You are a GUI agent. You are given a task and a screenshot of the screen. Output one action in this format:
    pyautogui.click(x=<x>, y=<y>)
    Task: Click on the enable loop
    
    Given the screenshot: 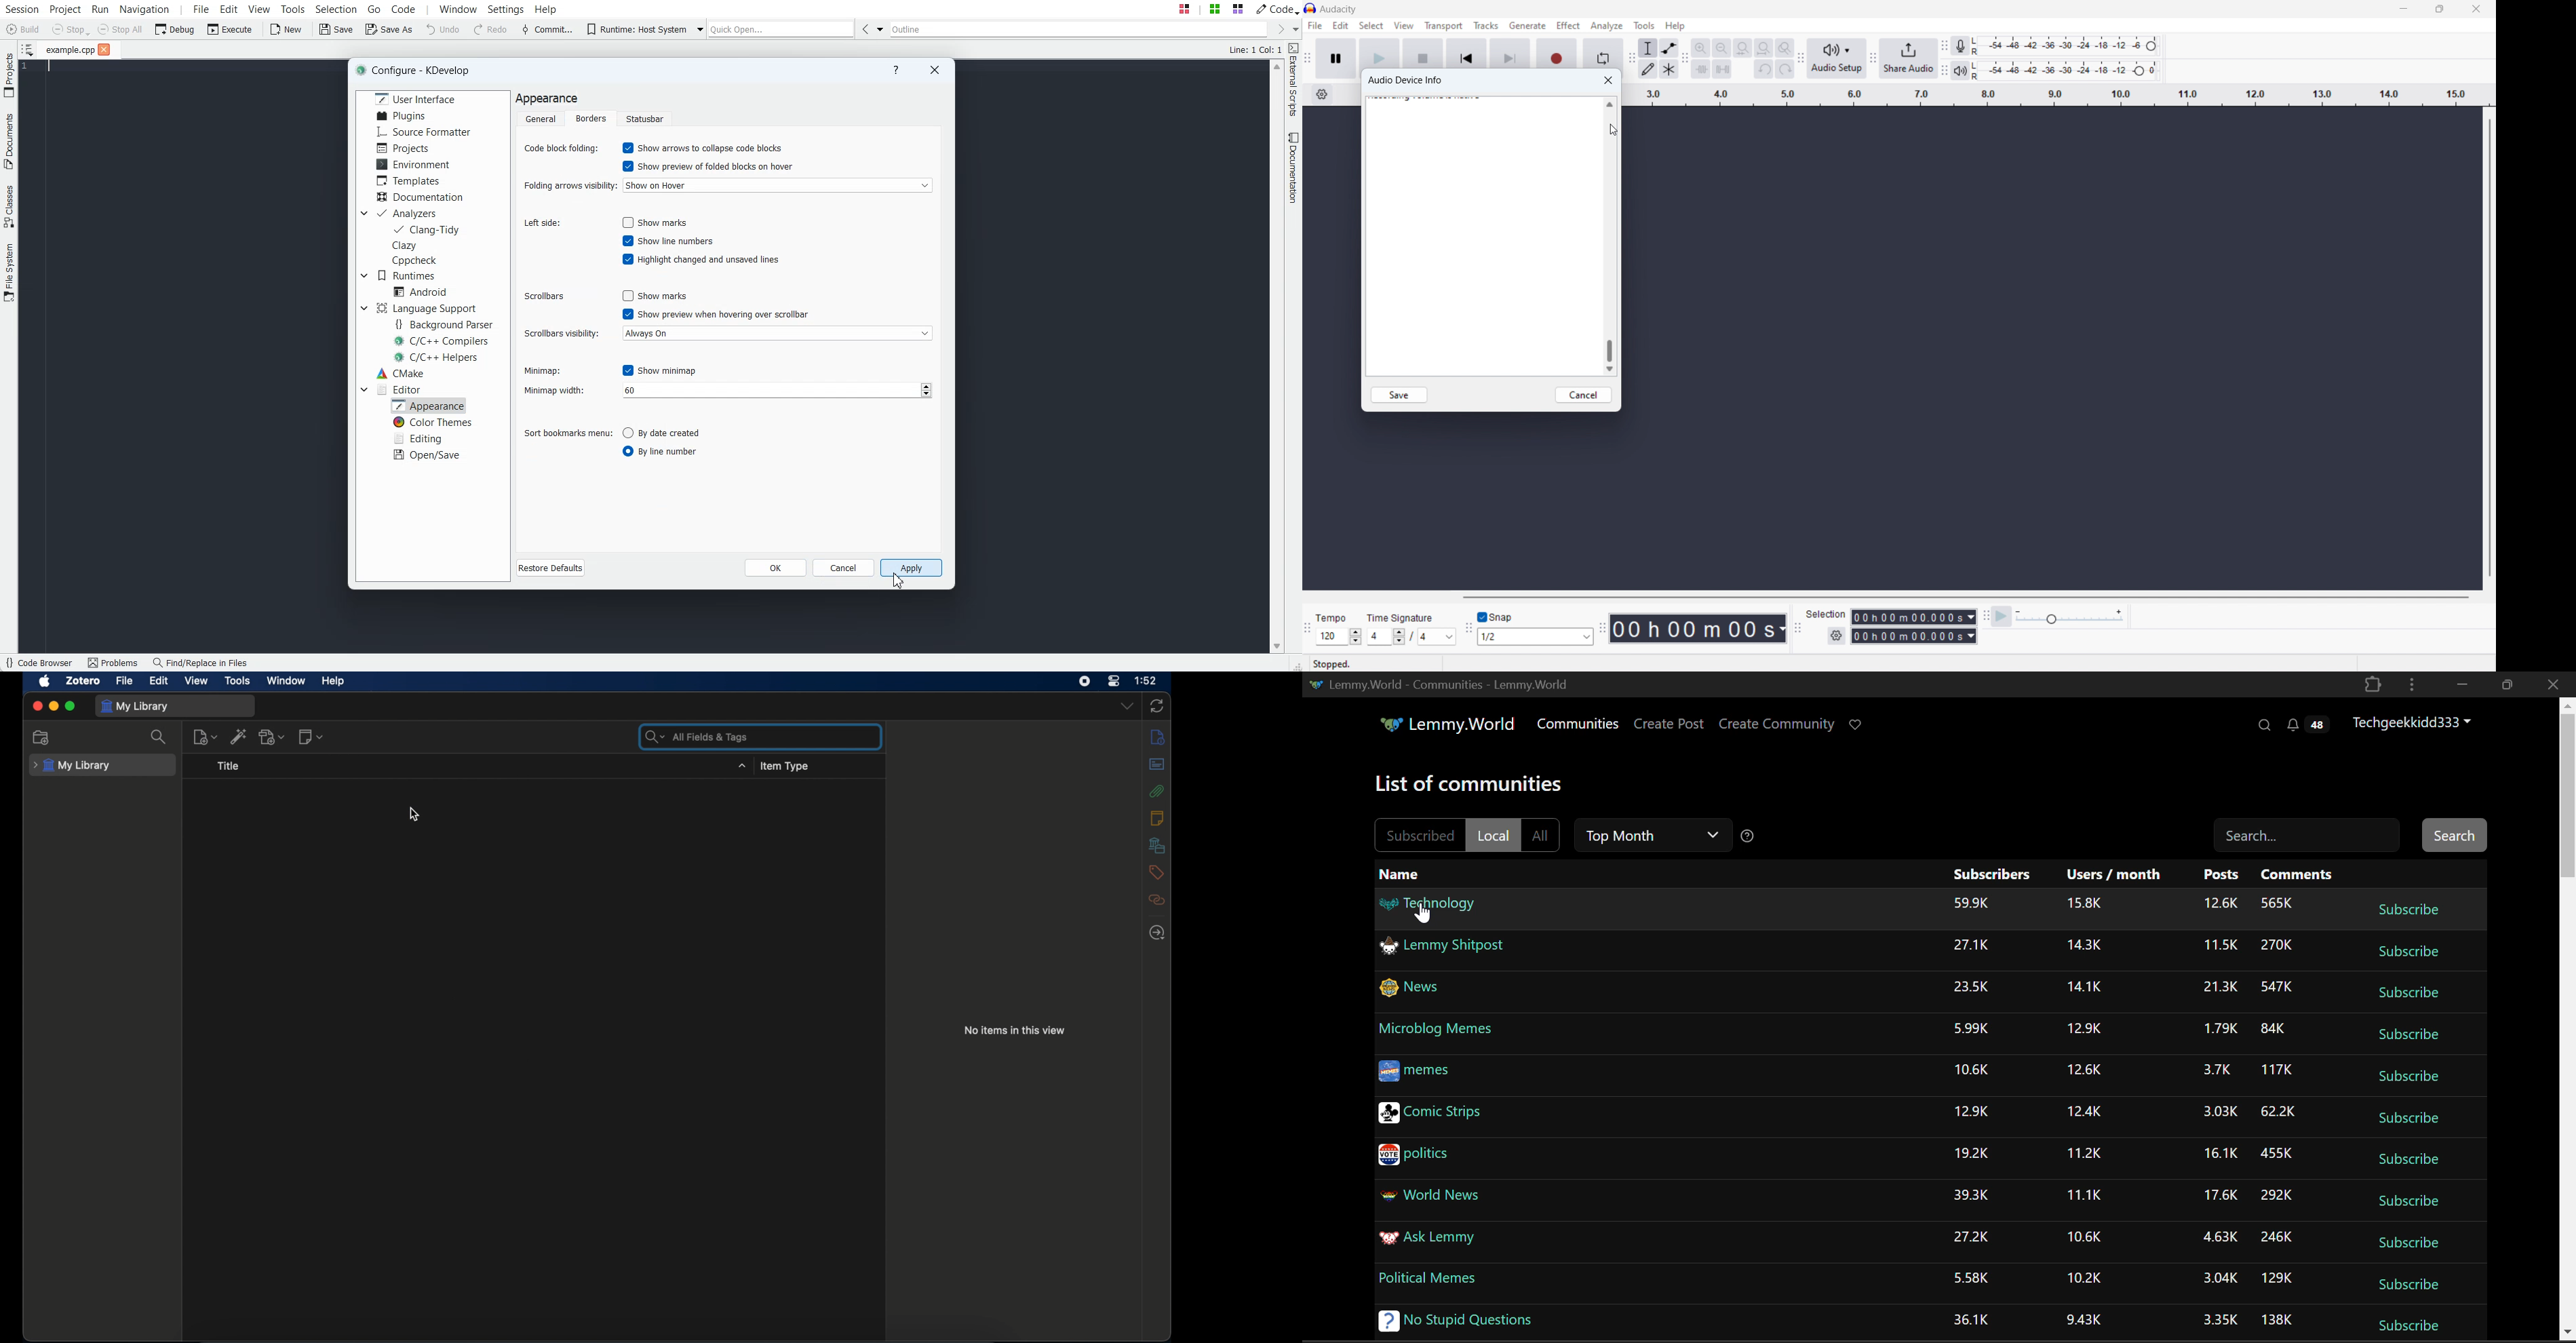 What is the action you would take?
    pyautogui.click(x=1603, y=55)
    